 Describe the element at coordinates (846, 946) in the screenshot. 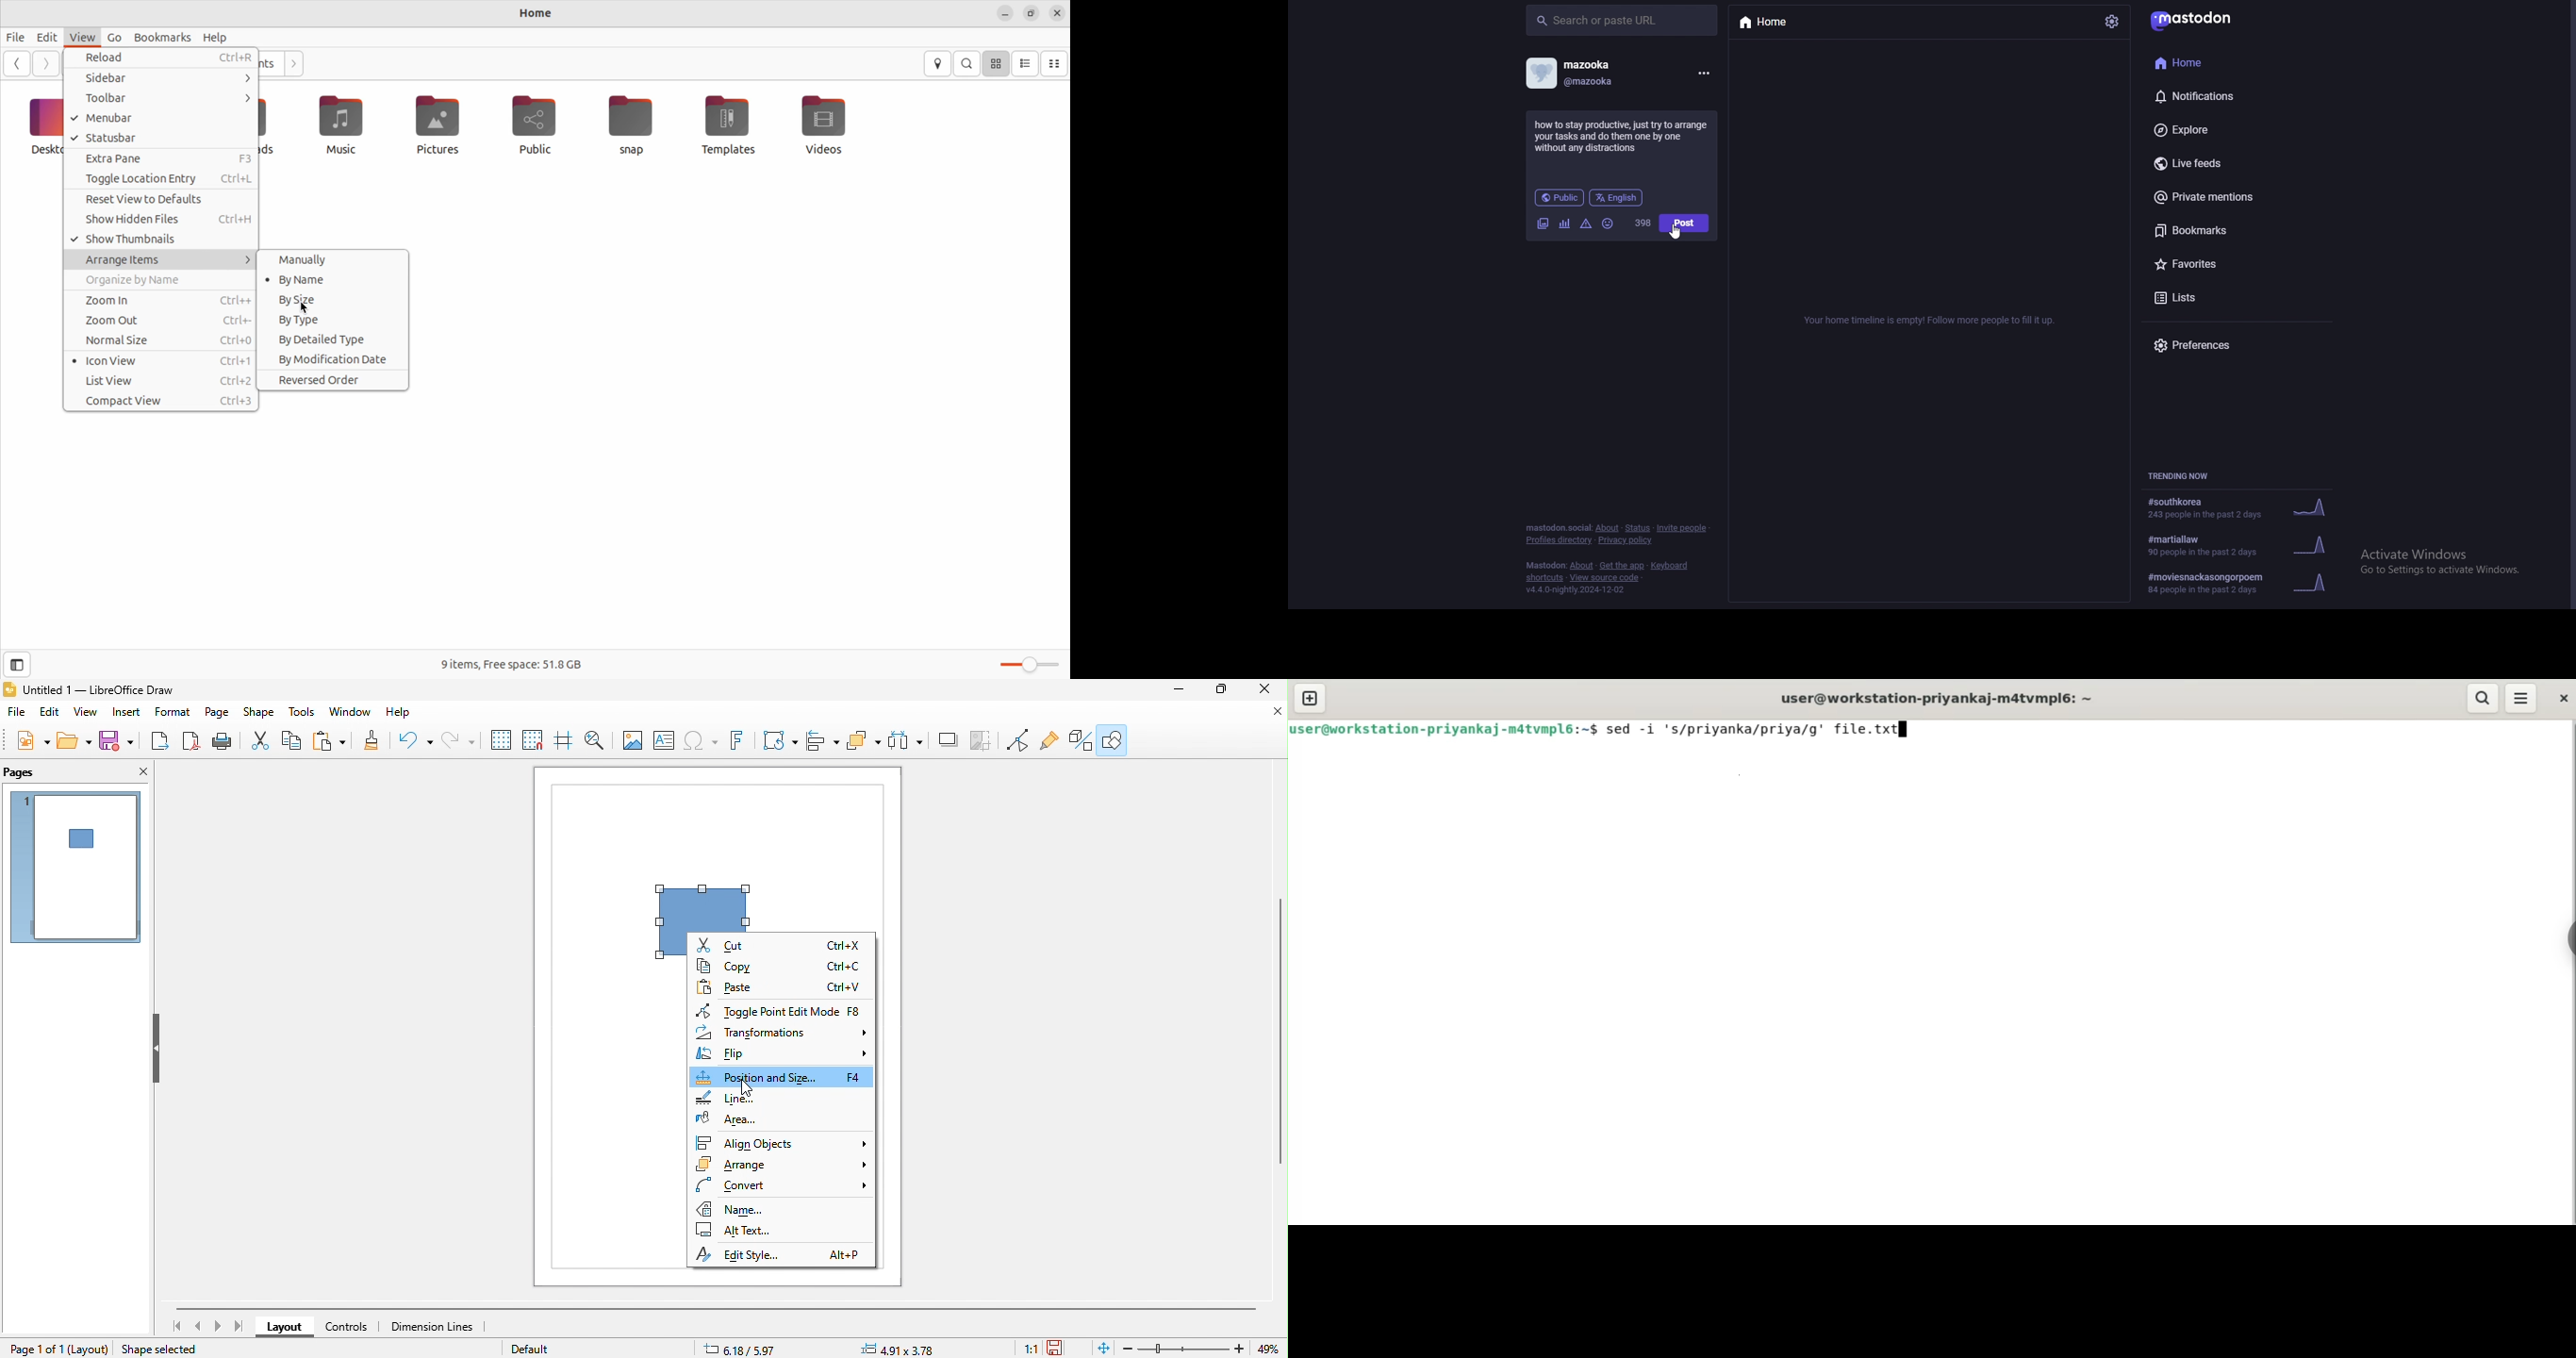

I see `Shortcut key` at that location.